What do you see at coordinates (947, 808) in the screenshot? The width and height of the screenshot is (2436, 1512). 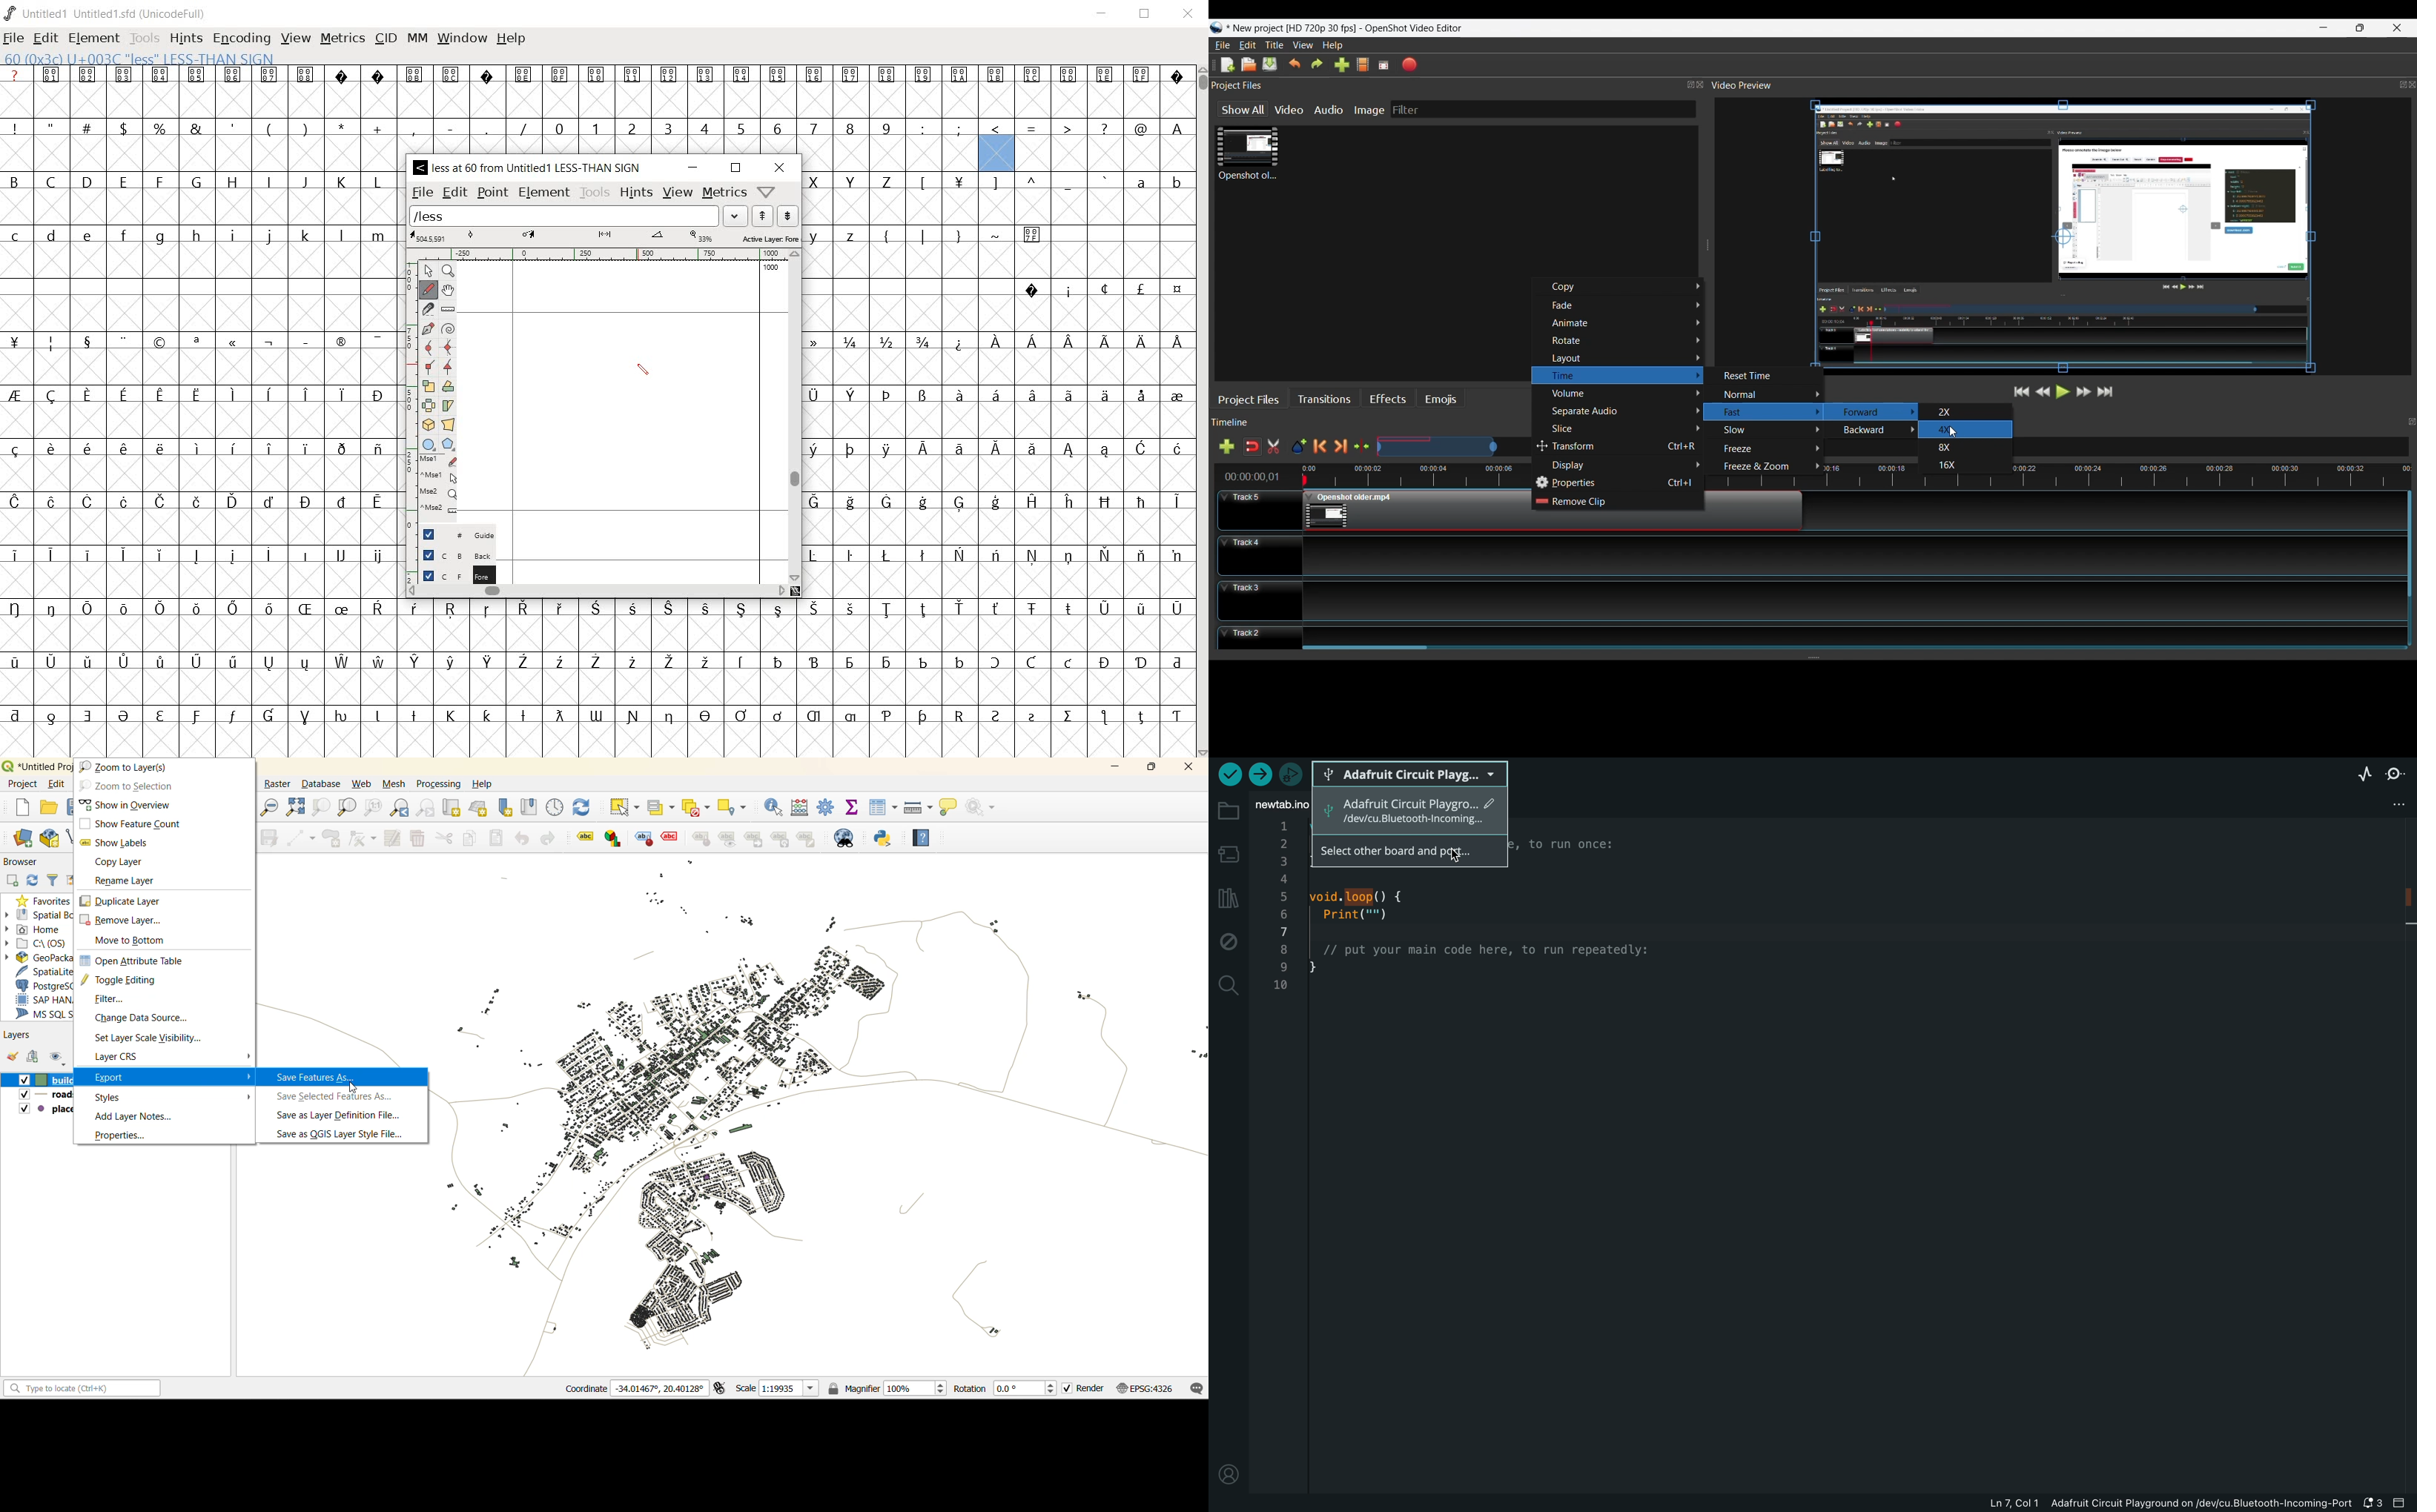 I see `show tips` at bounding box center [947, 808].